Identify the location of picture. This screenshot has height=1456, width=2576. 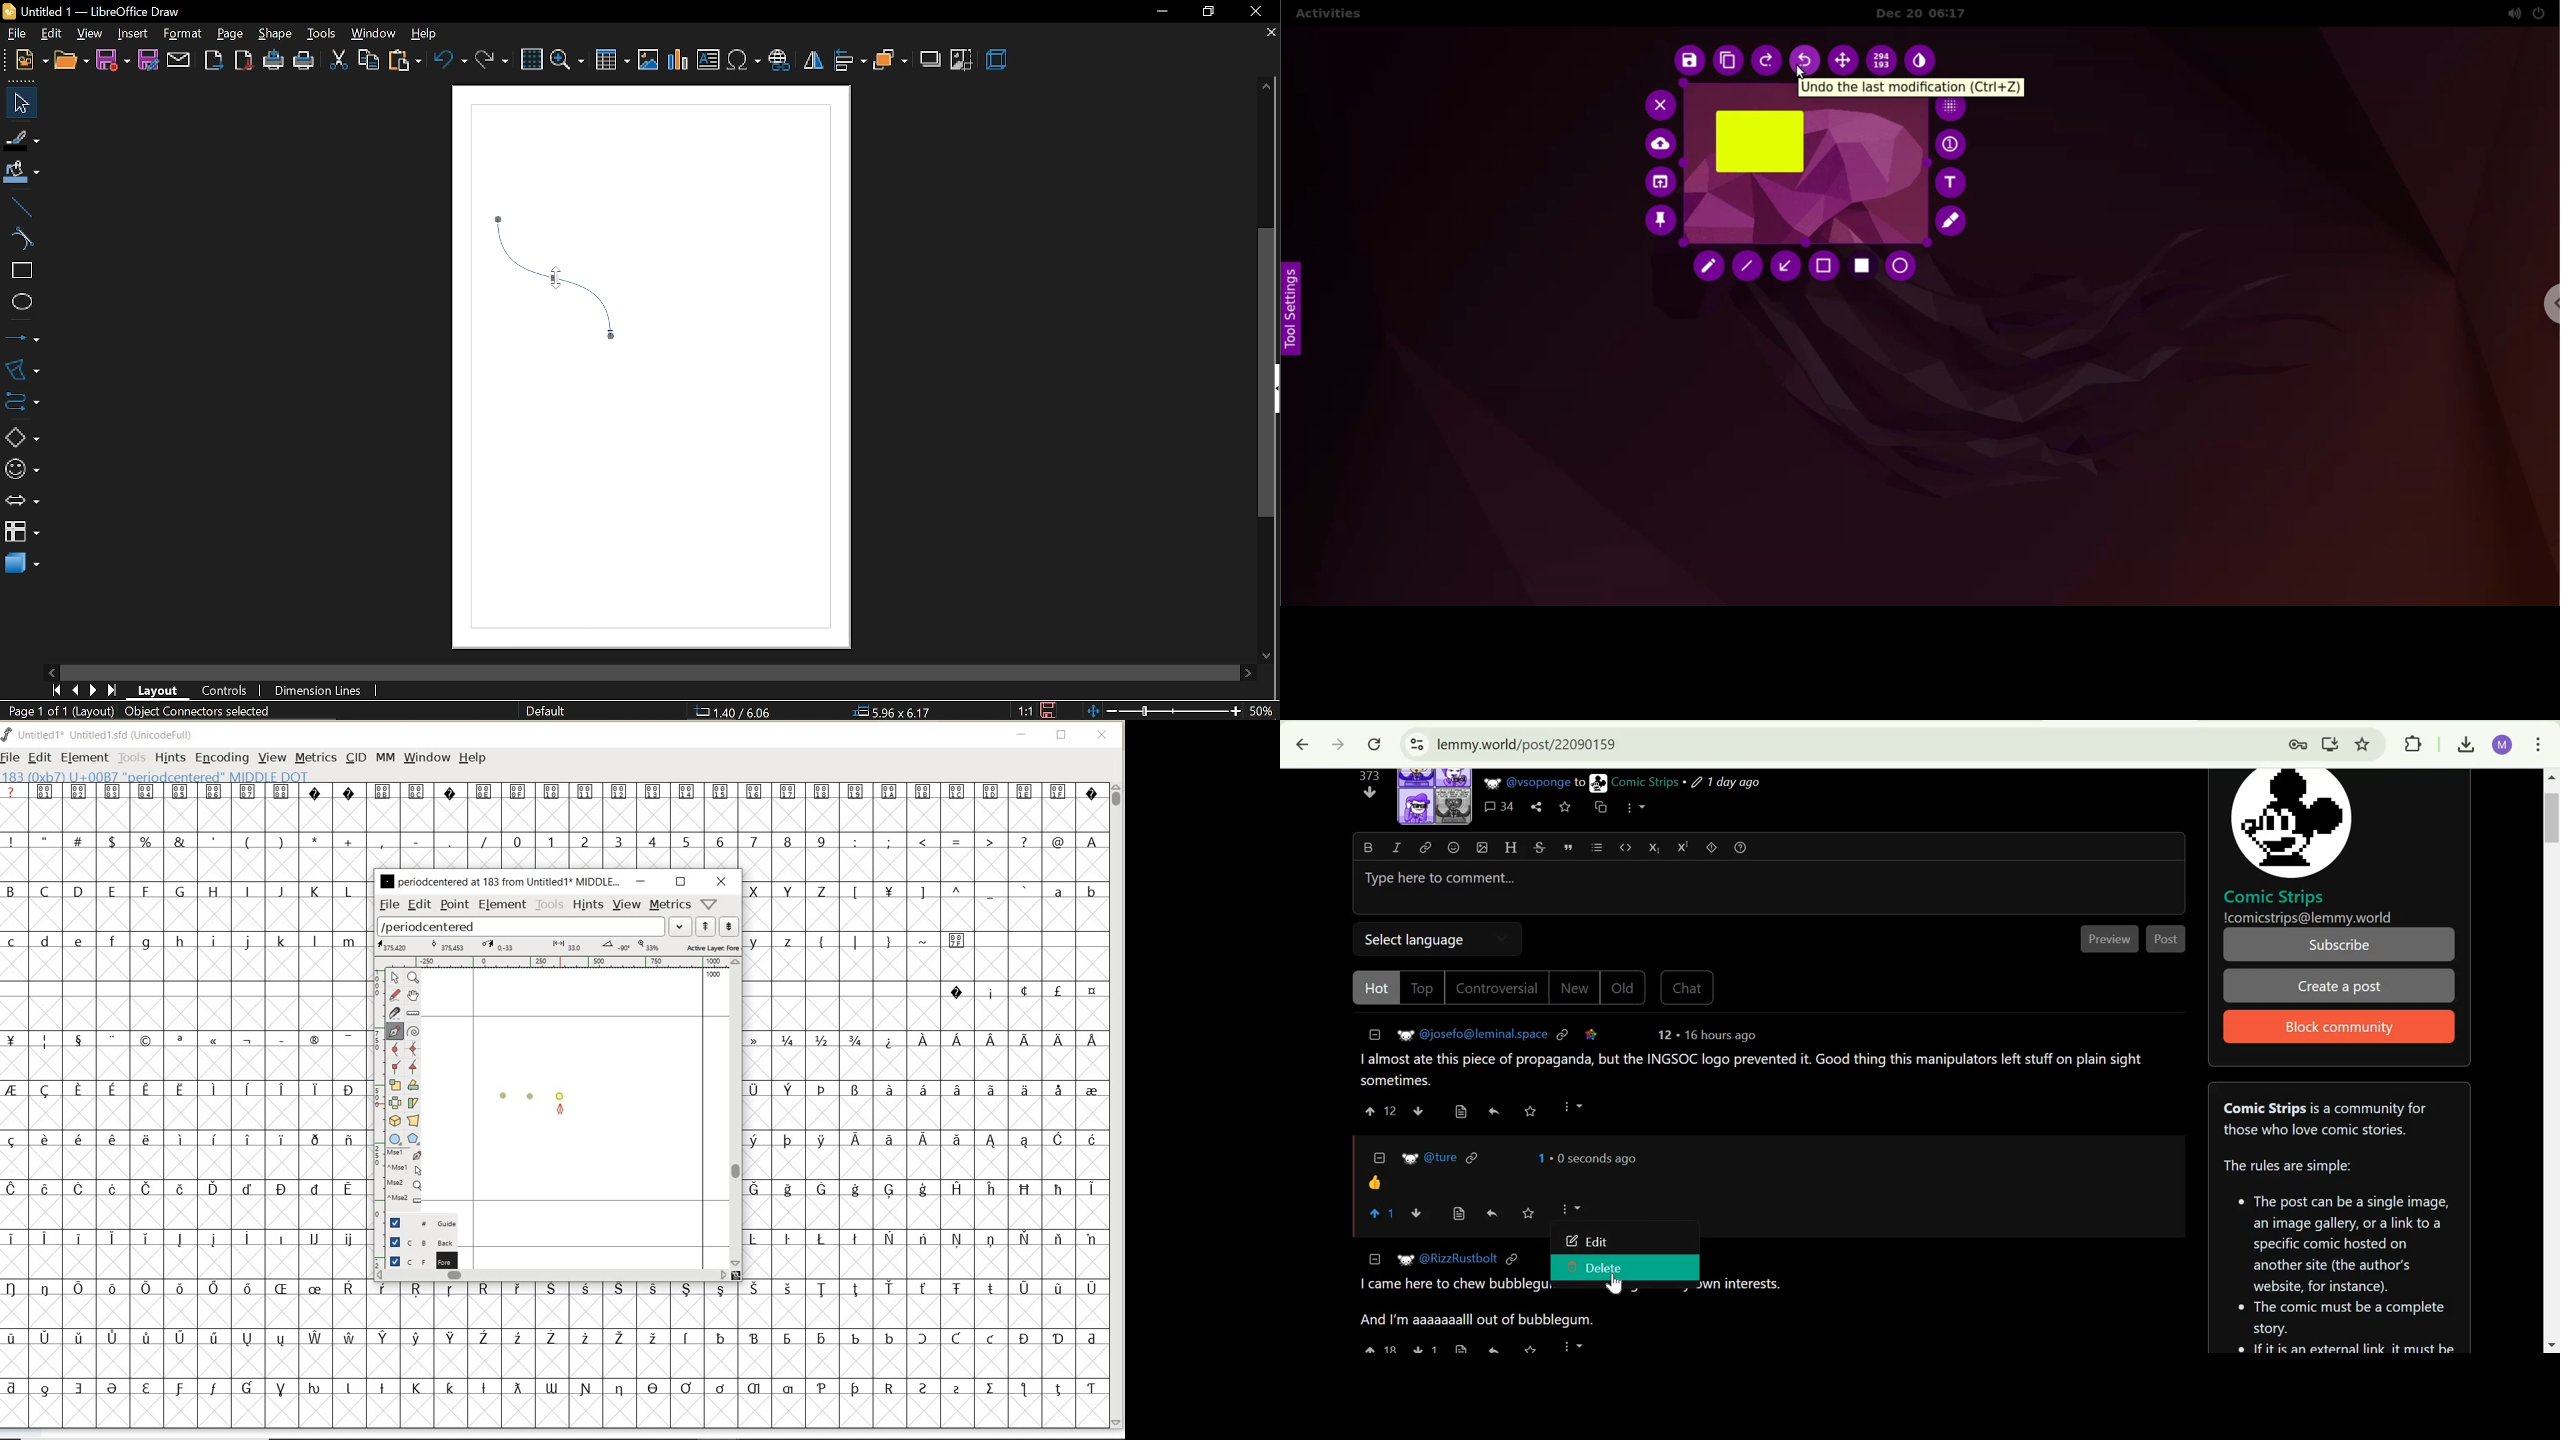
(1410, 1159).